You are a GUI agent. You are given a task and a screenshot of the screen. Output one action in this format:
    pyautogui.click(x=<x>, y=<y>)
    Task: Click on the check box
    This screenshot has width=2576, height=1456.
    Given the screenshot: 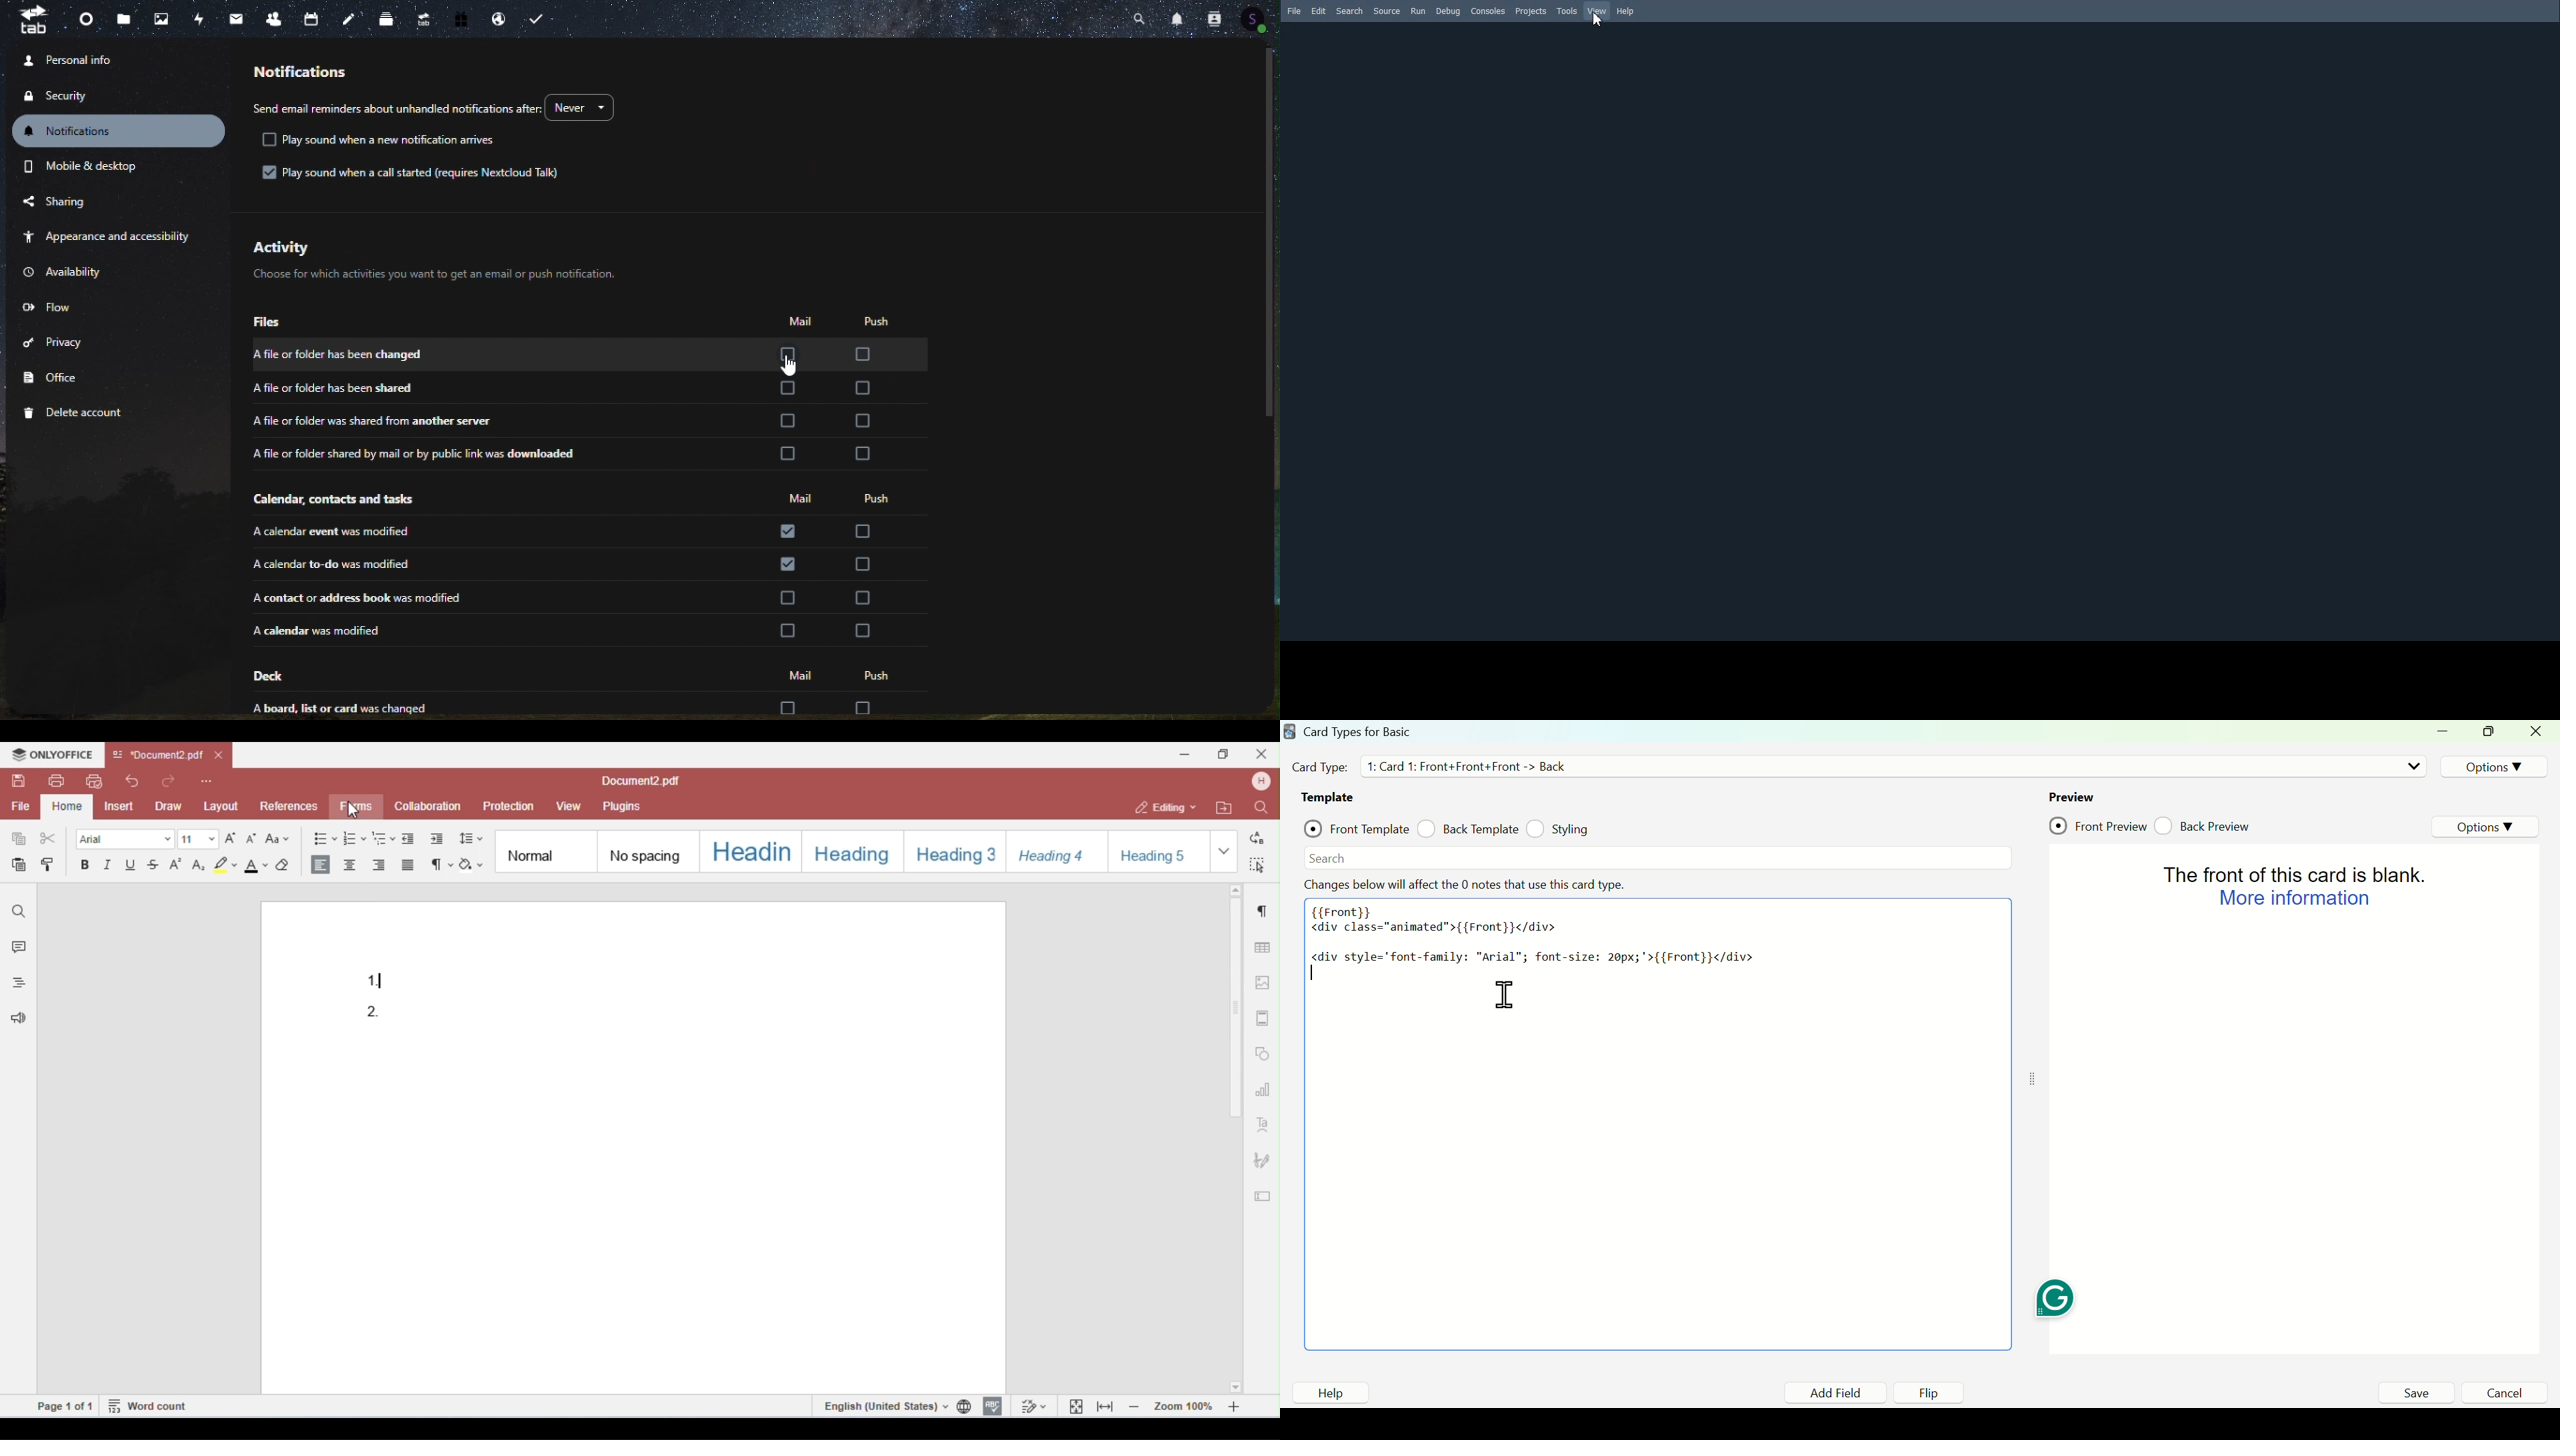 What is the action you would take?
    pyautogui.click(x=788, y=419)
    